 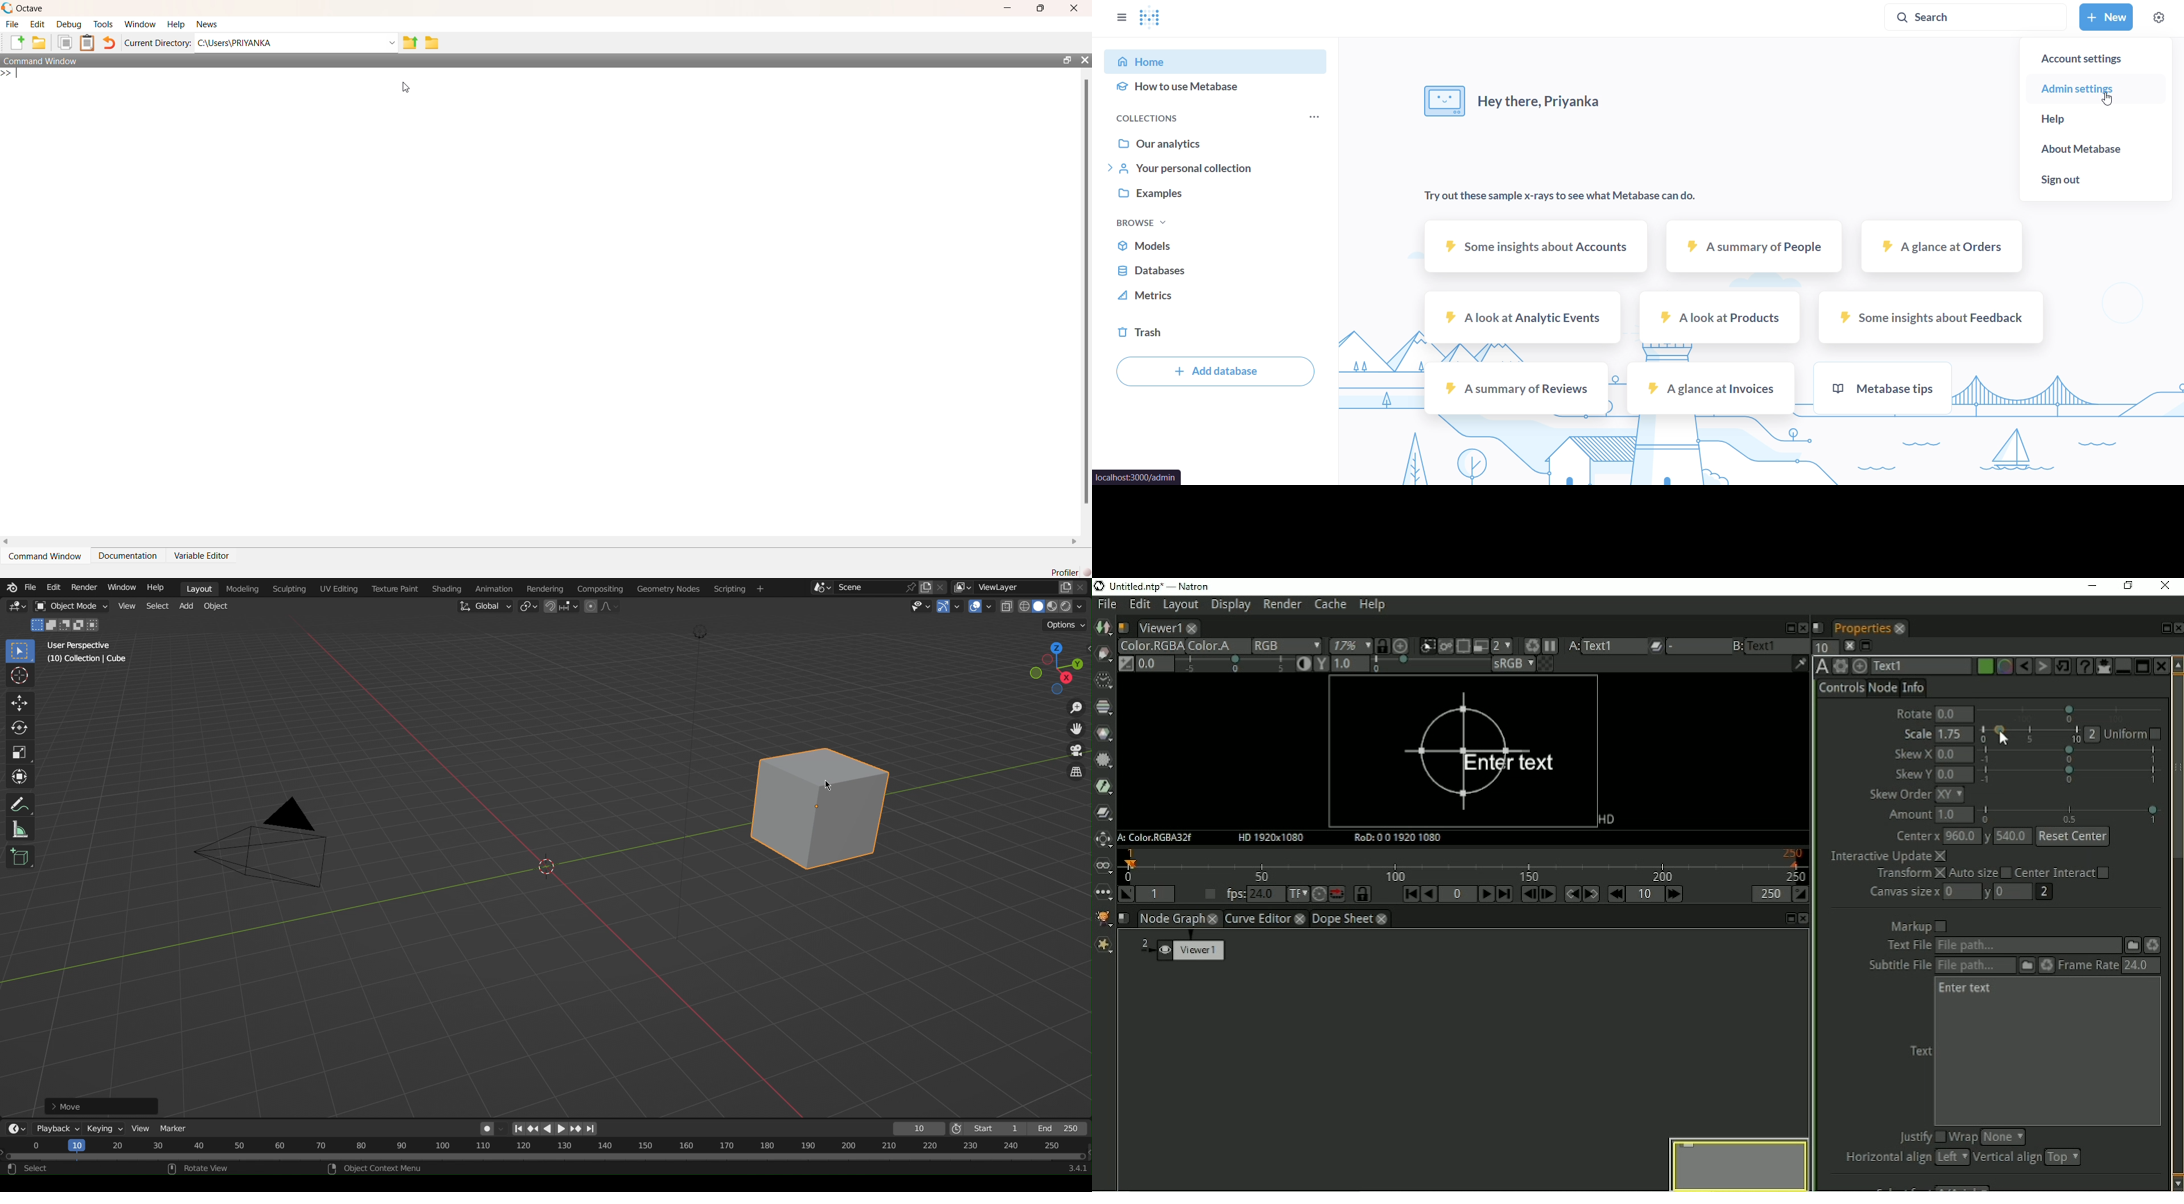 What do you see at coordinates (1152, 118) in the screenshot?
I see `collections` at bounding box center [1152, 118].